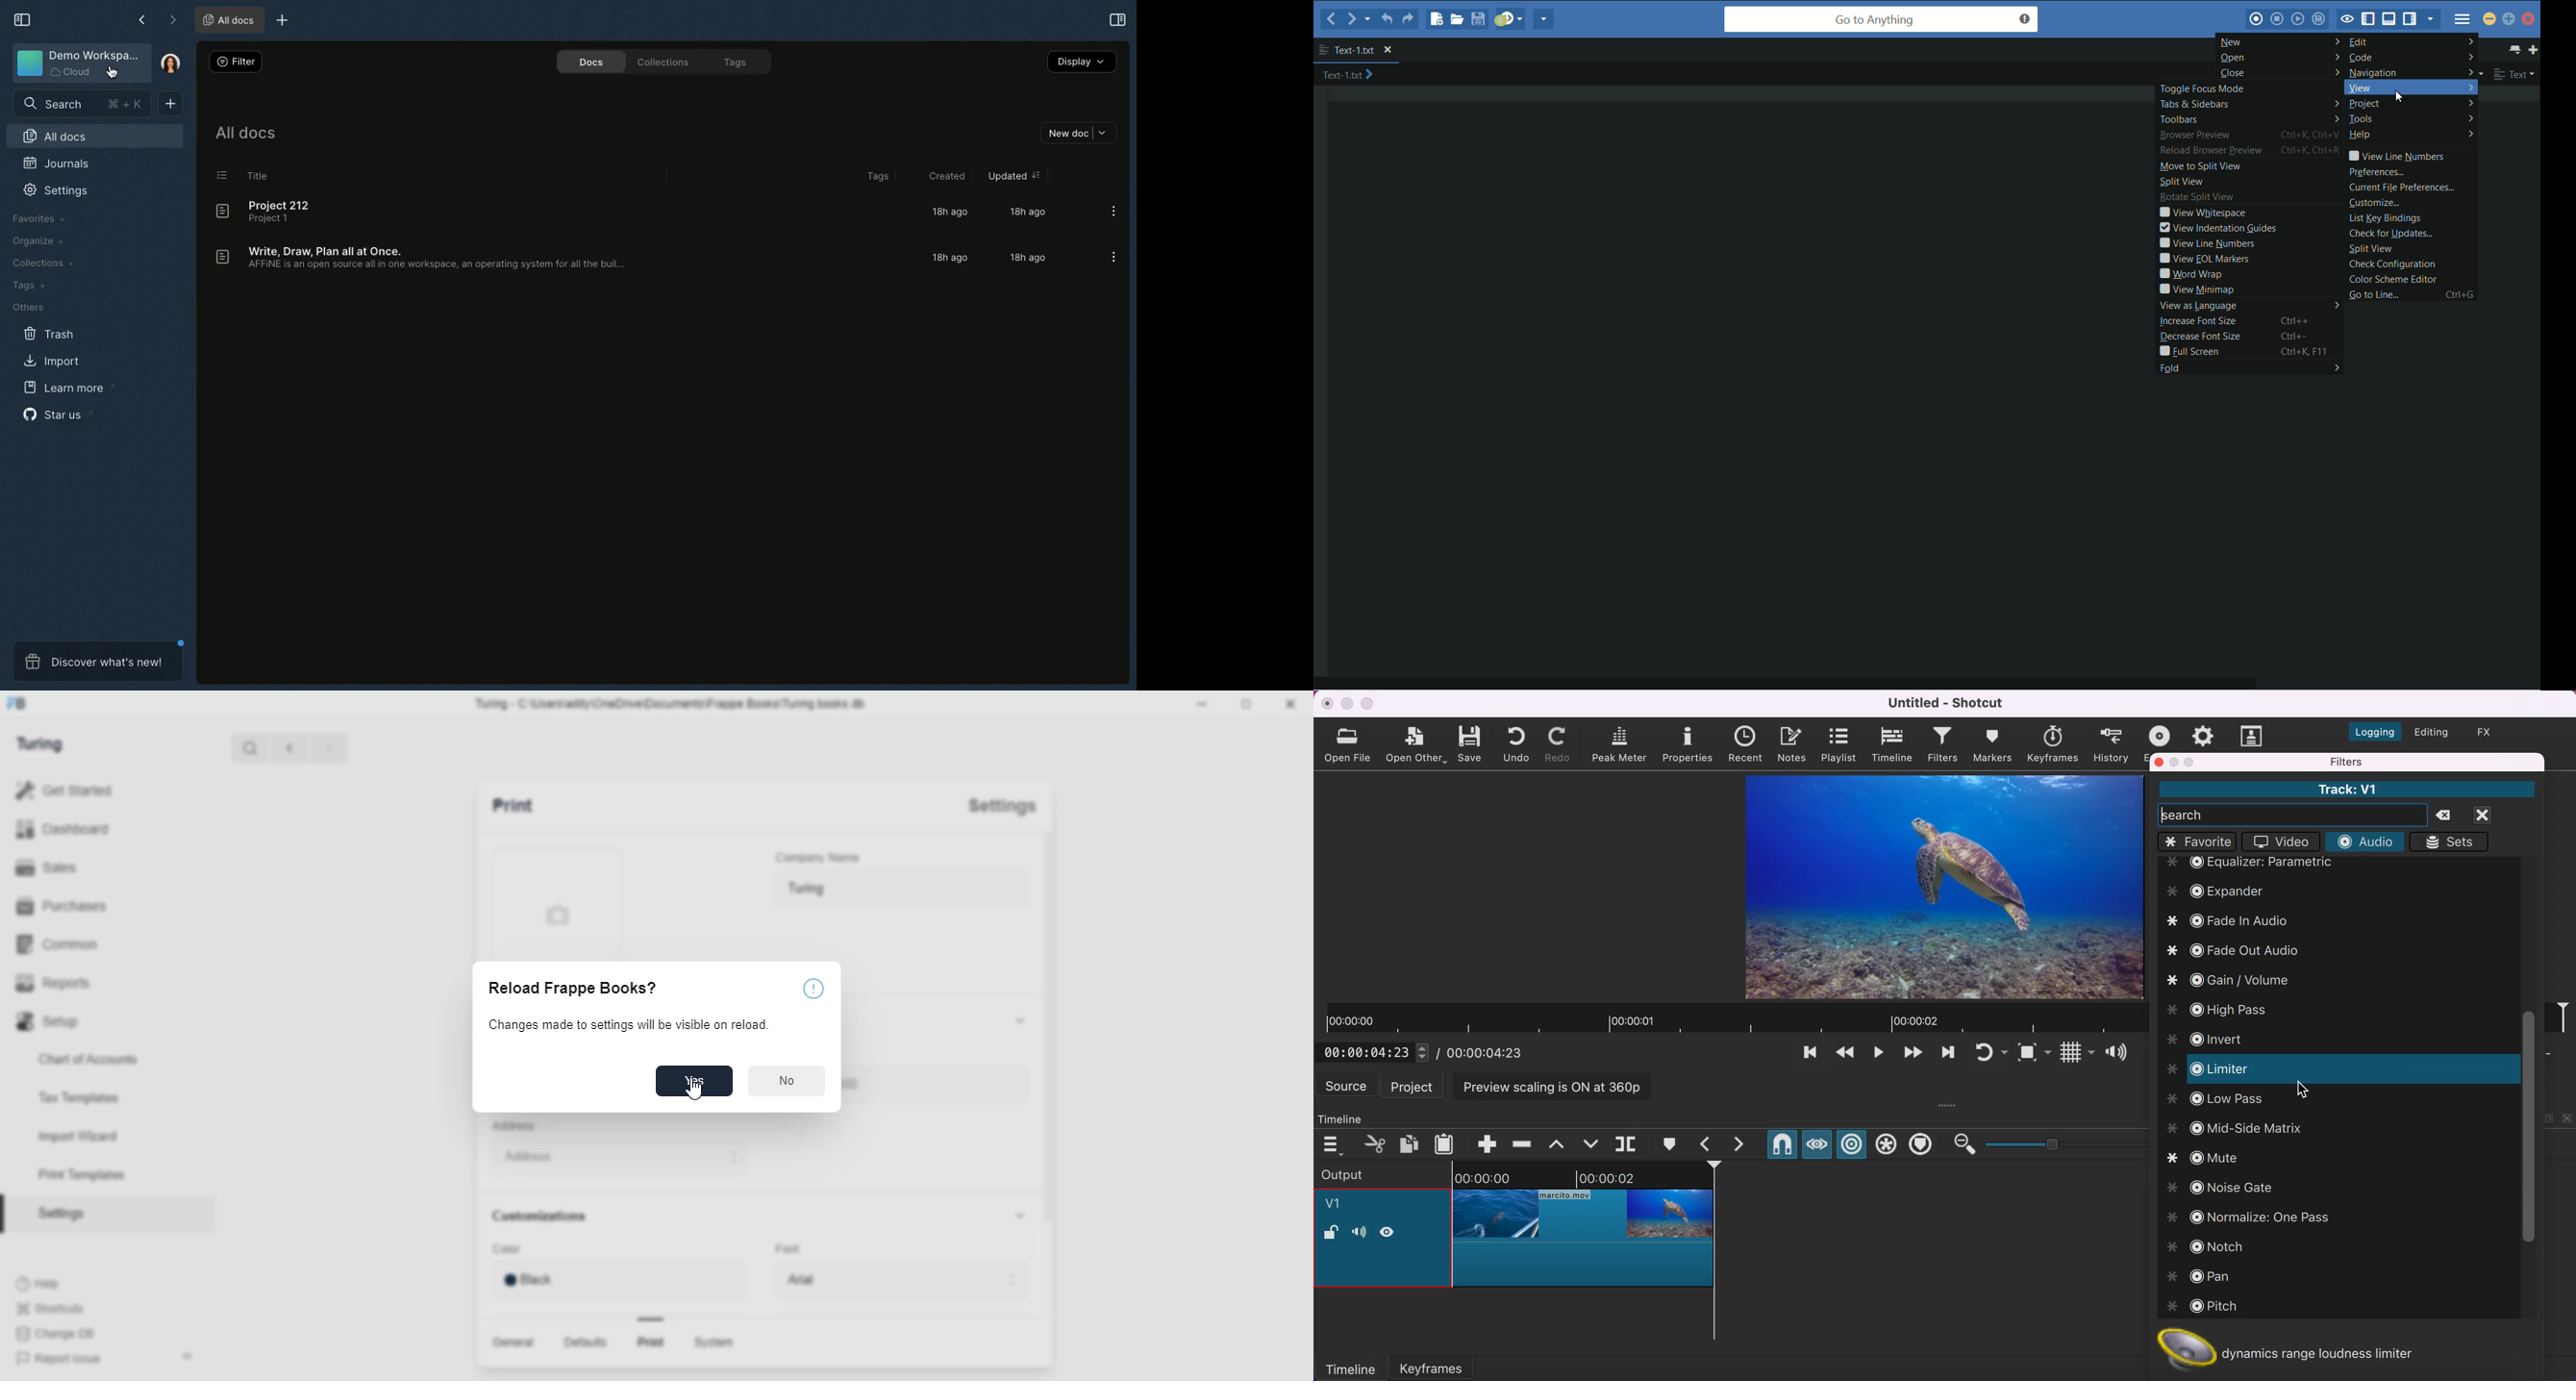 This screenshot has height=1400, width=2576. What do you see at coordinates (49, 334) in the screenshot?
I see `Trash` at bounding box center [49, 334].